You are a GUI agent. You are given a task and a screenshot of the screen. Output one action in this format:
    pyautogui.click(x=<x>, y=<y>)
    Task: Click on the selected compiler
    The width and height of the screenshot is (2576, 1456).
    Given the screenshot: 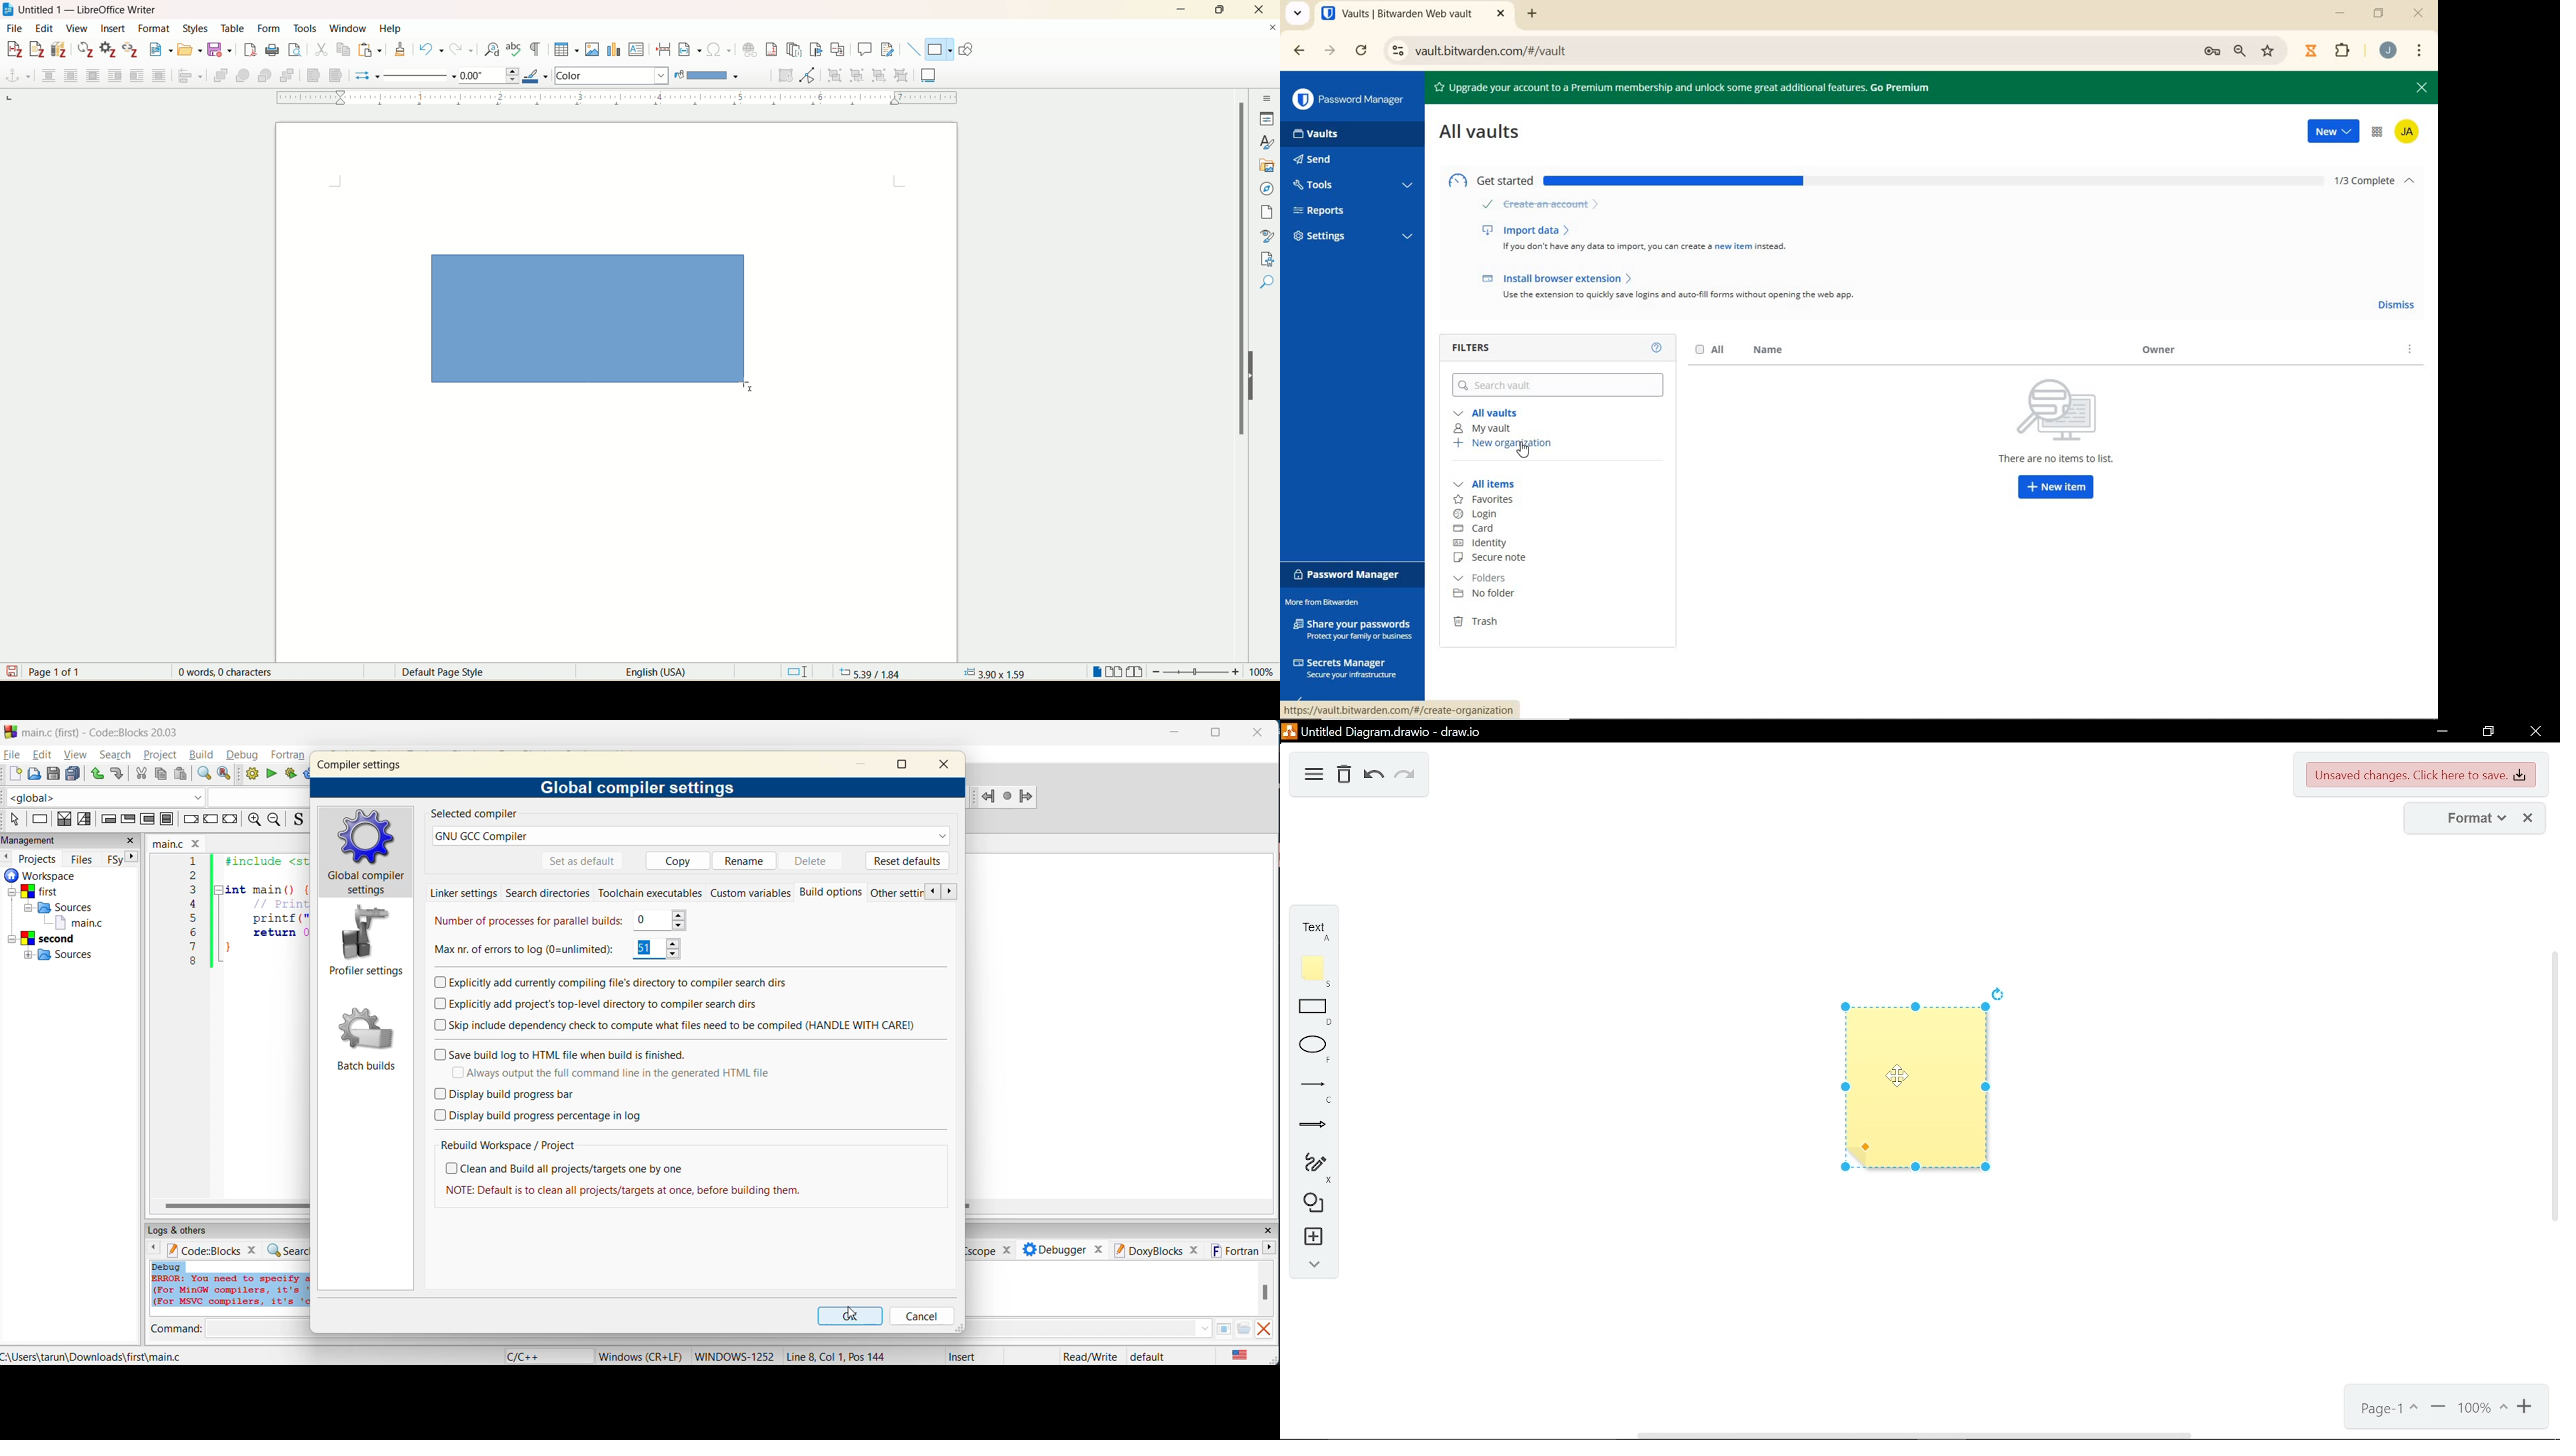 What is the action you would take?
    pyautogui.click(x=479, y=815)
    